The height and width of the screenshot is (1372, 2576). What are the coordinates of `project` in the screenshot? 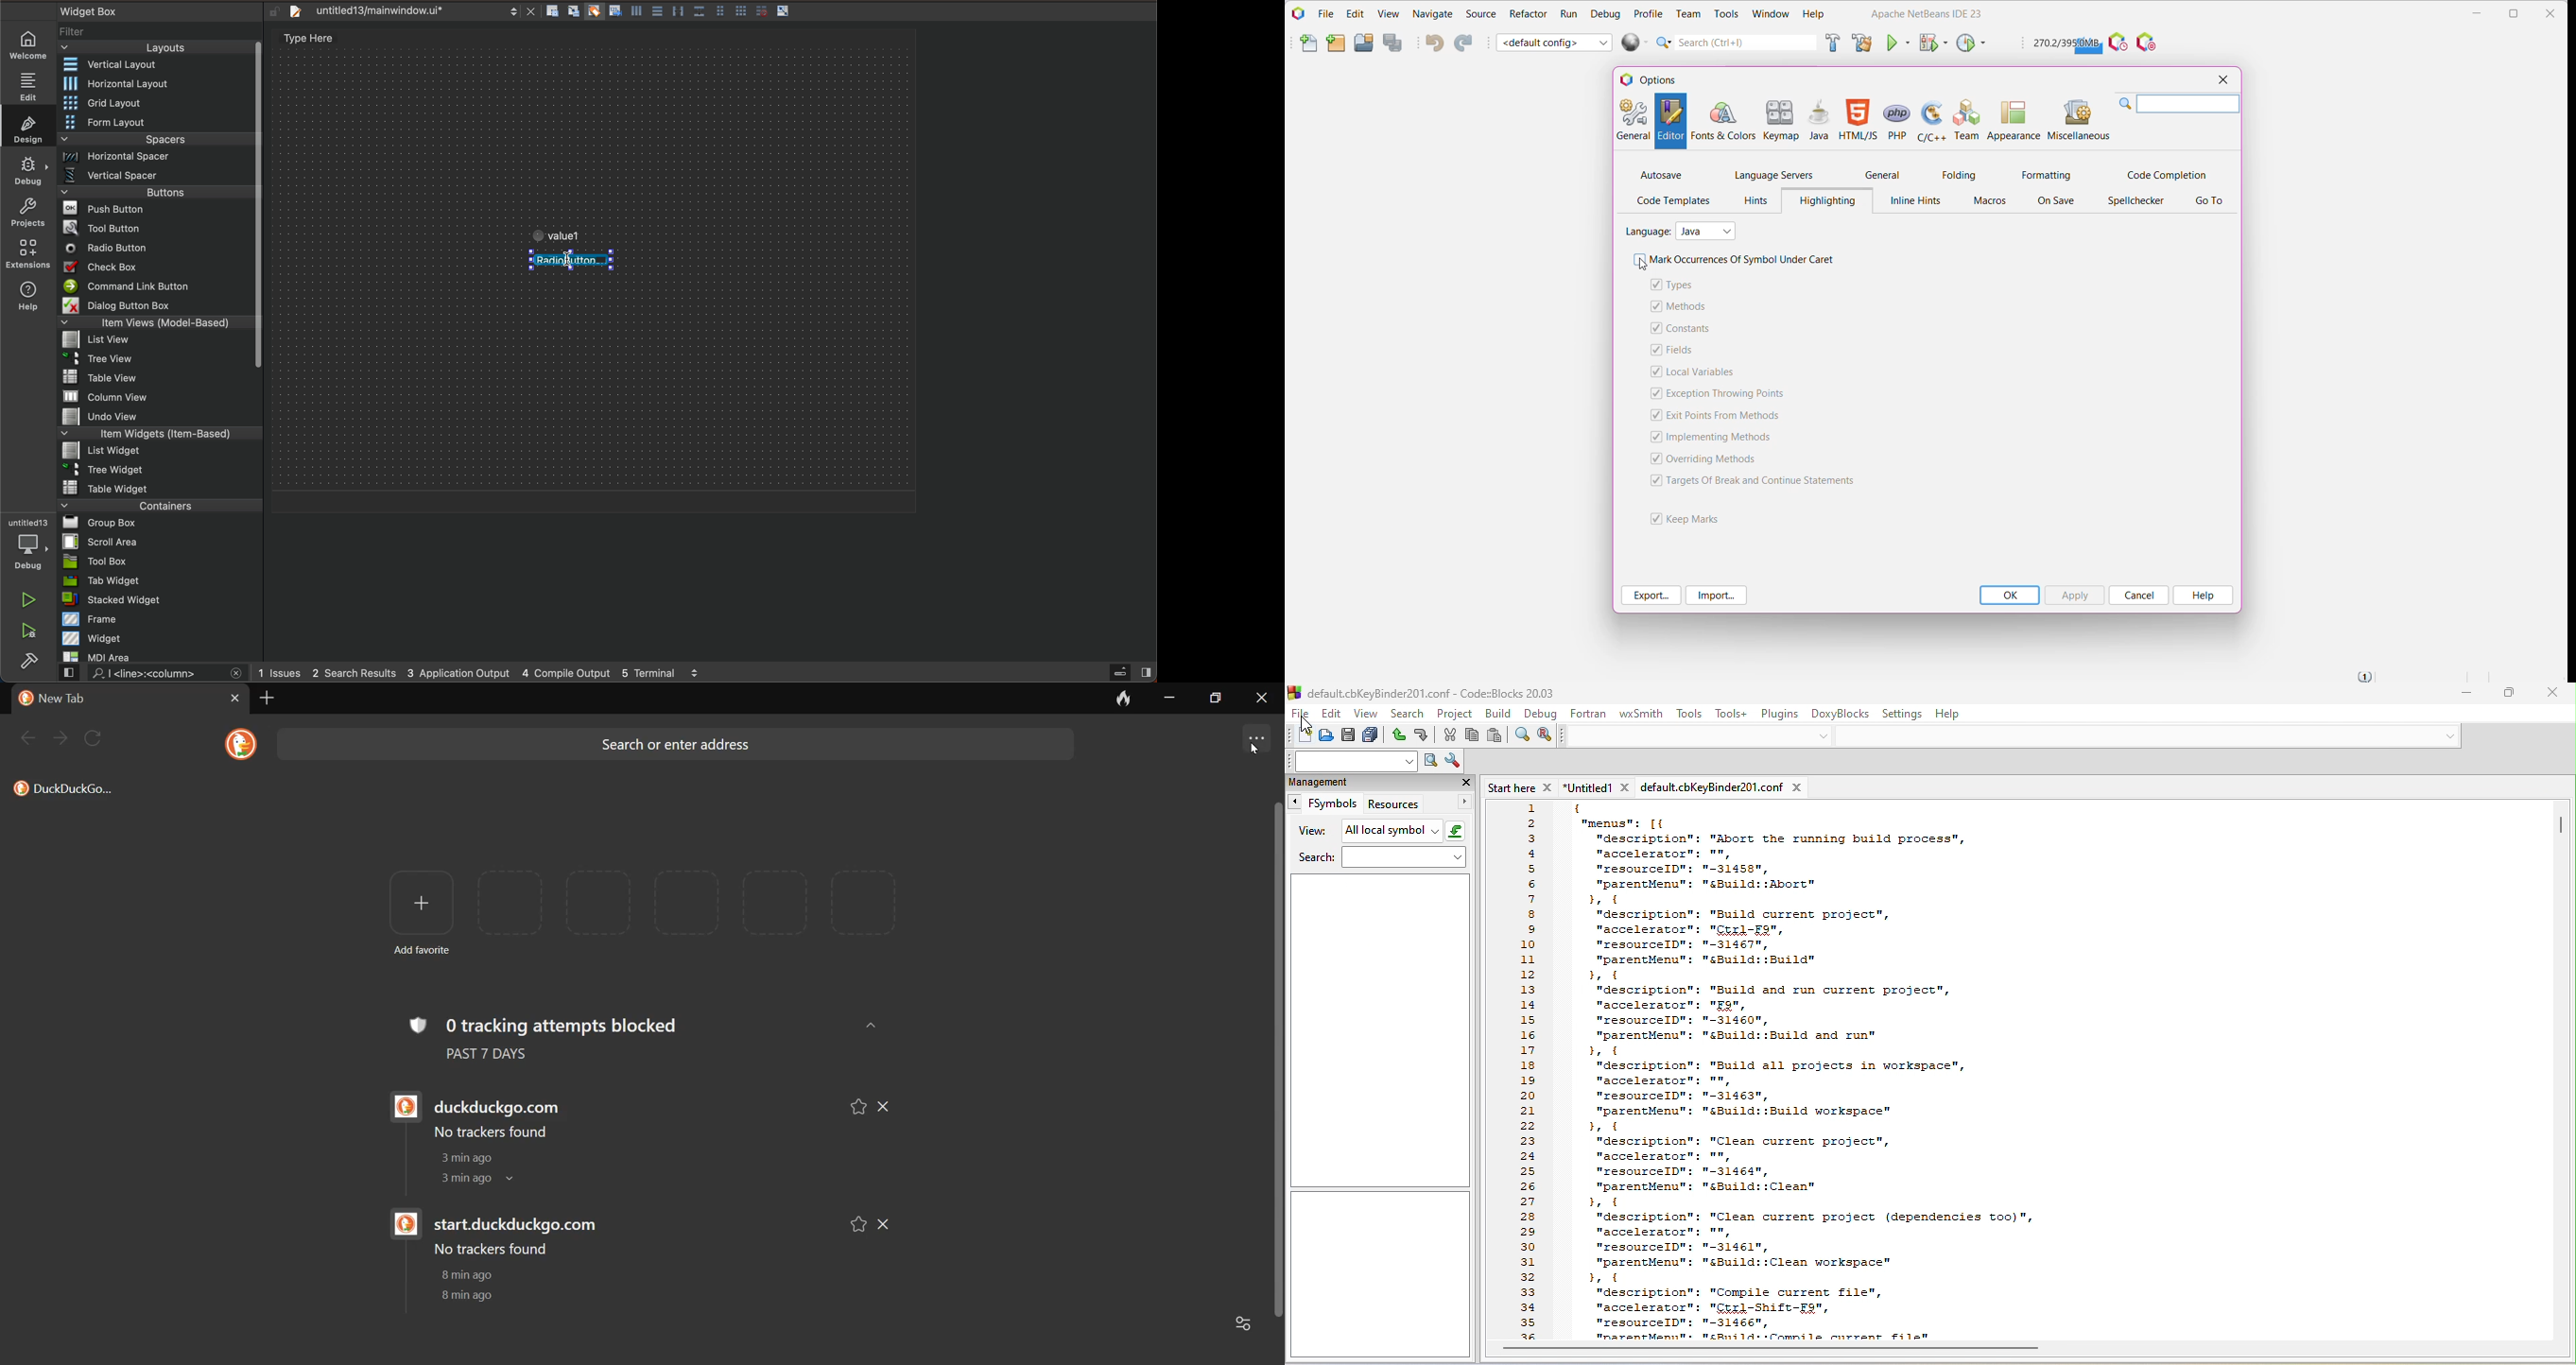 It's located at (1456, 713).